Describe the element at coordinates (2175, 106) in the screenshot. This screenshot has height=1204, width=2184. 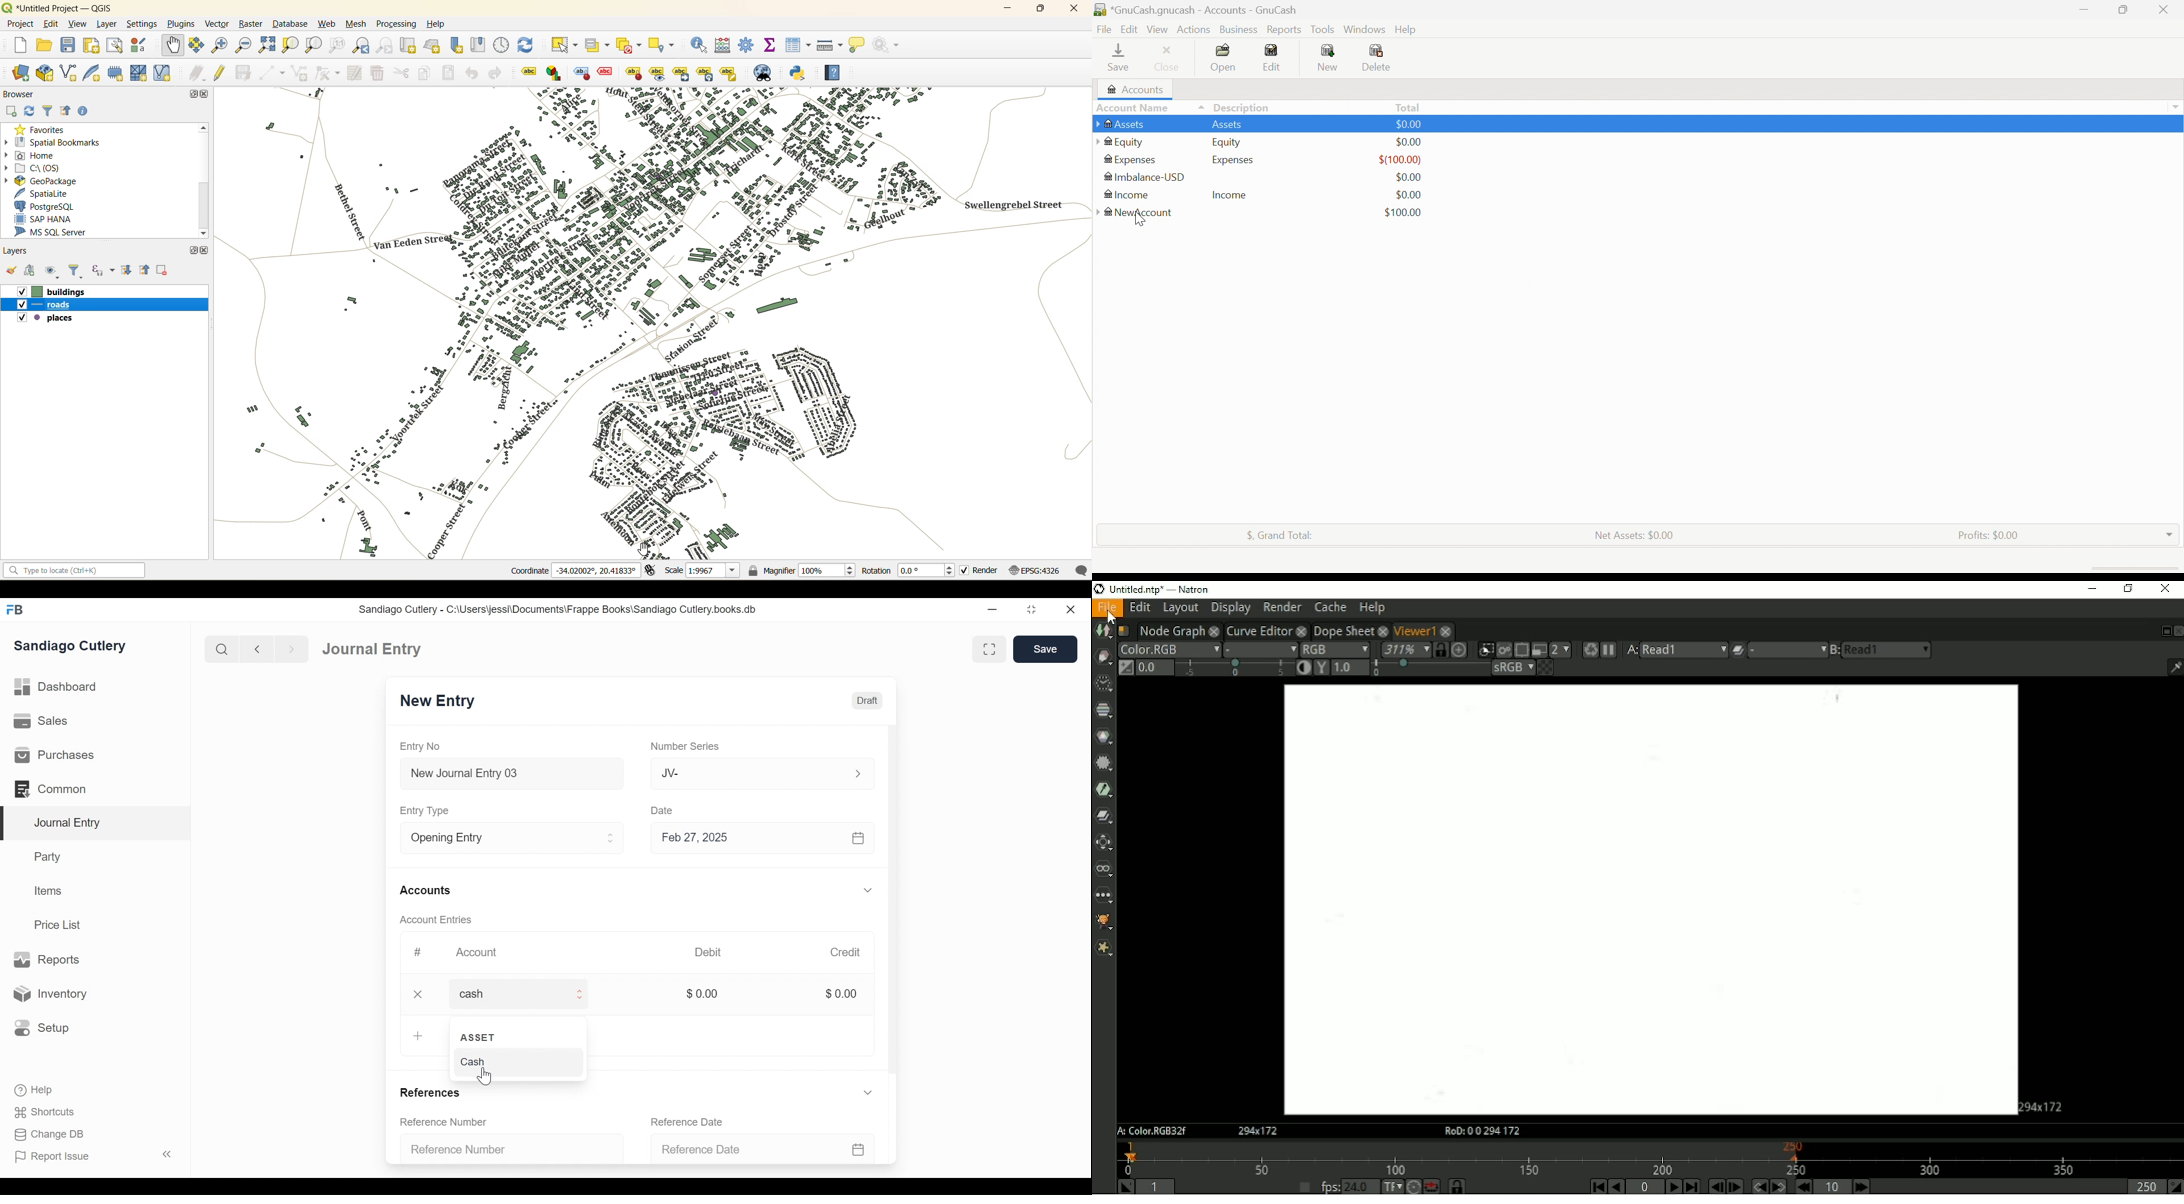
I see `Drop Down` at that location.